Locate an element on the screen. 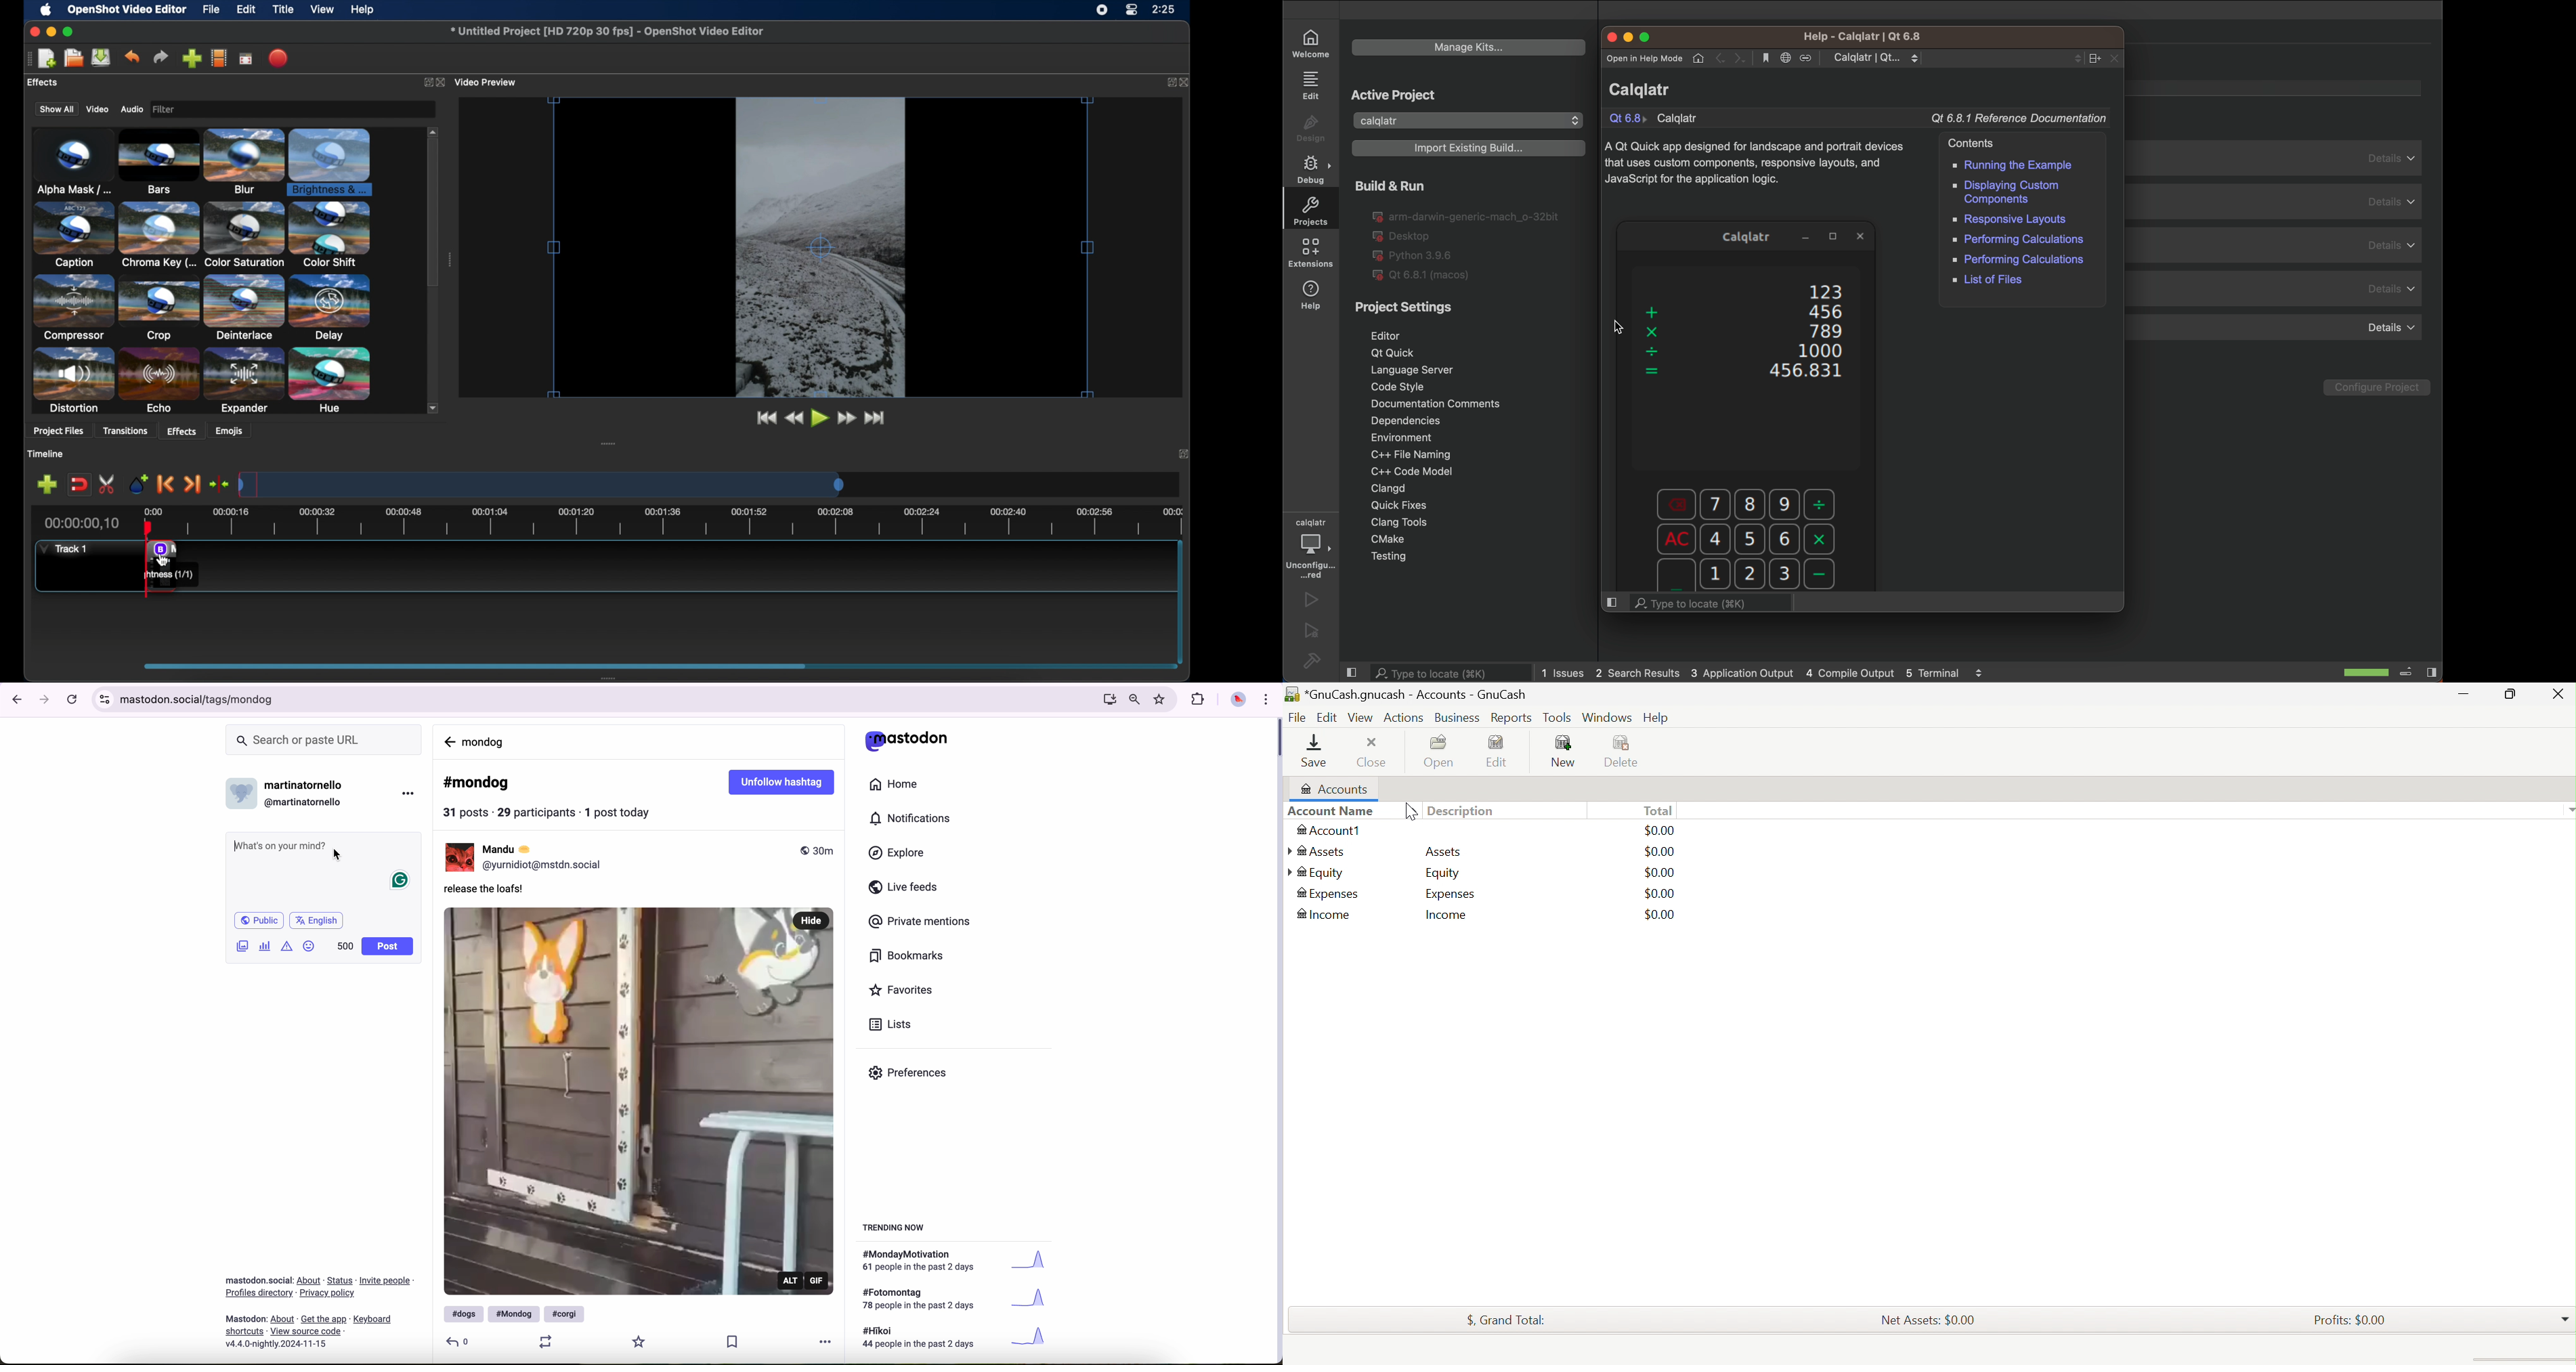  desktop is located at coordinates (1403, 236).